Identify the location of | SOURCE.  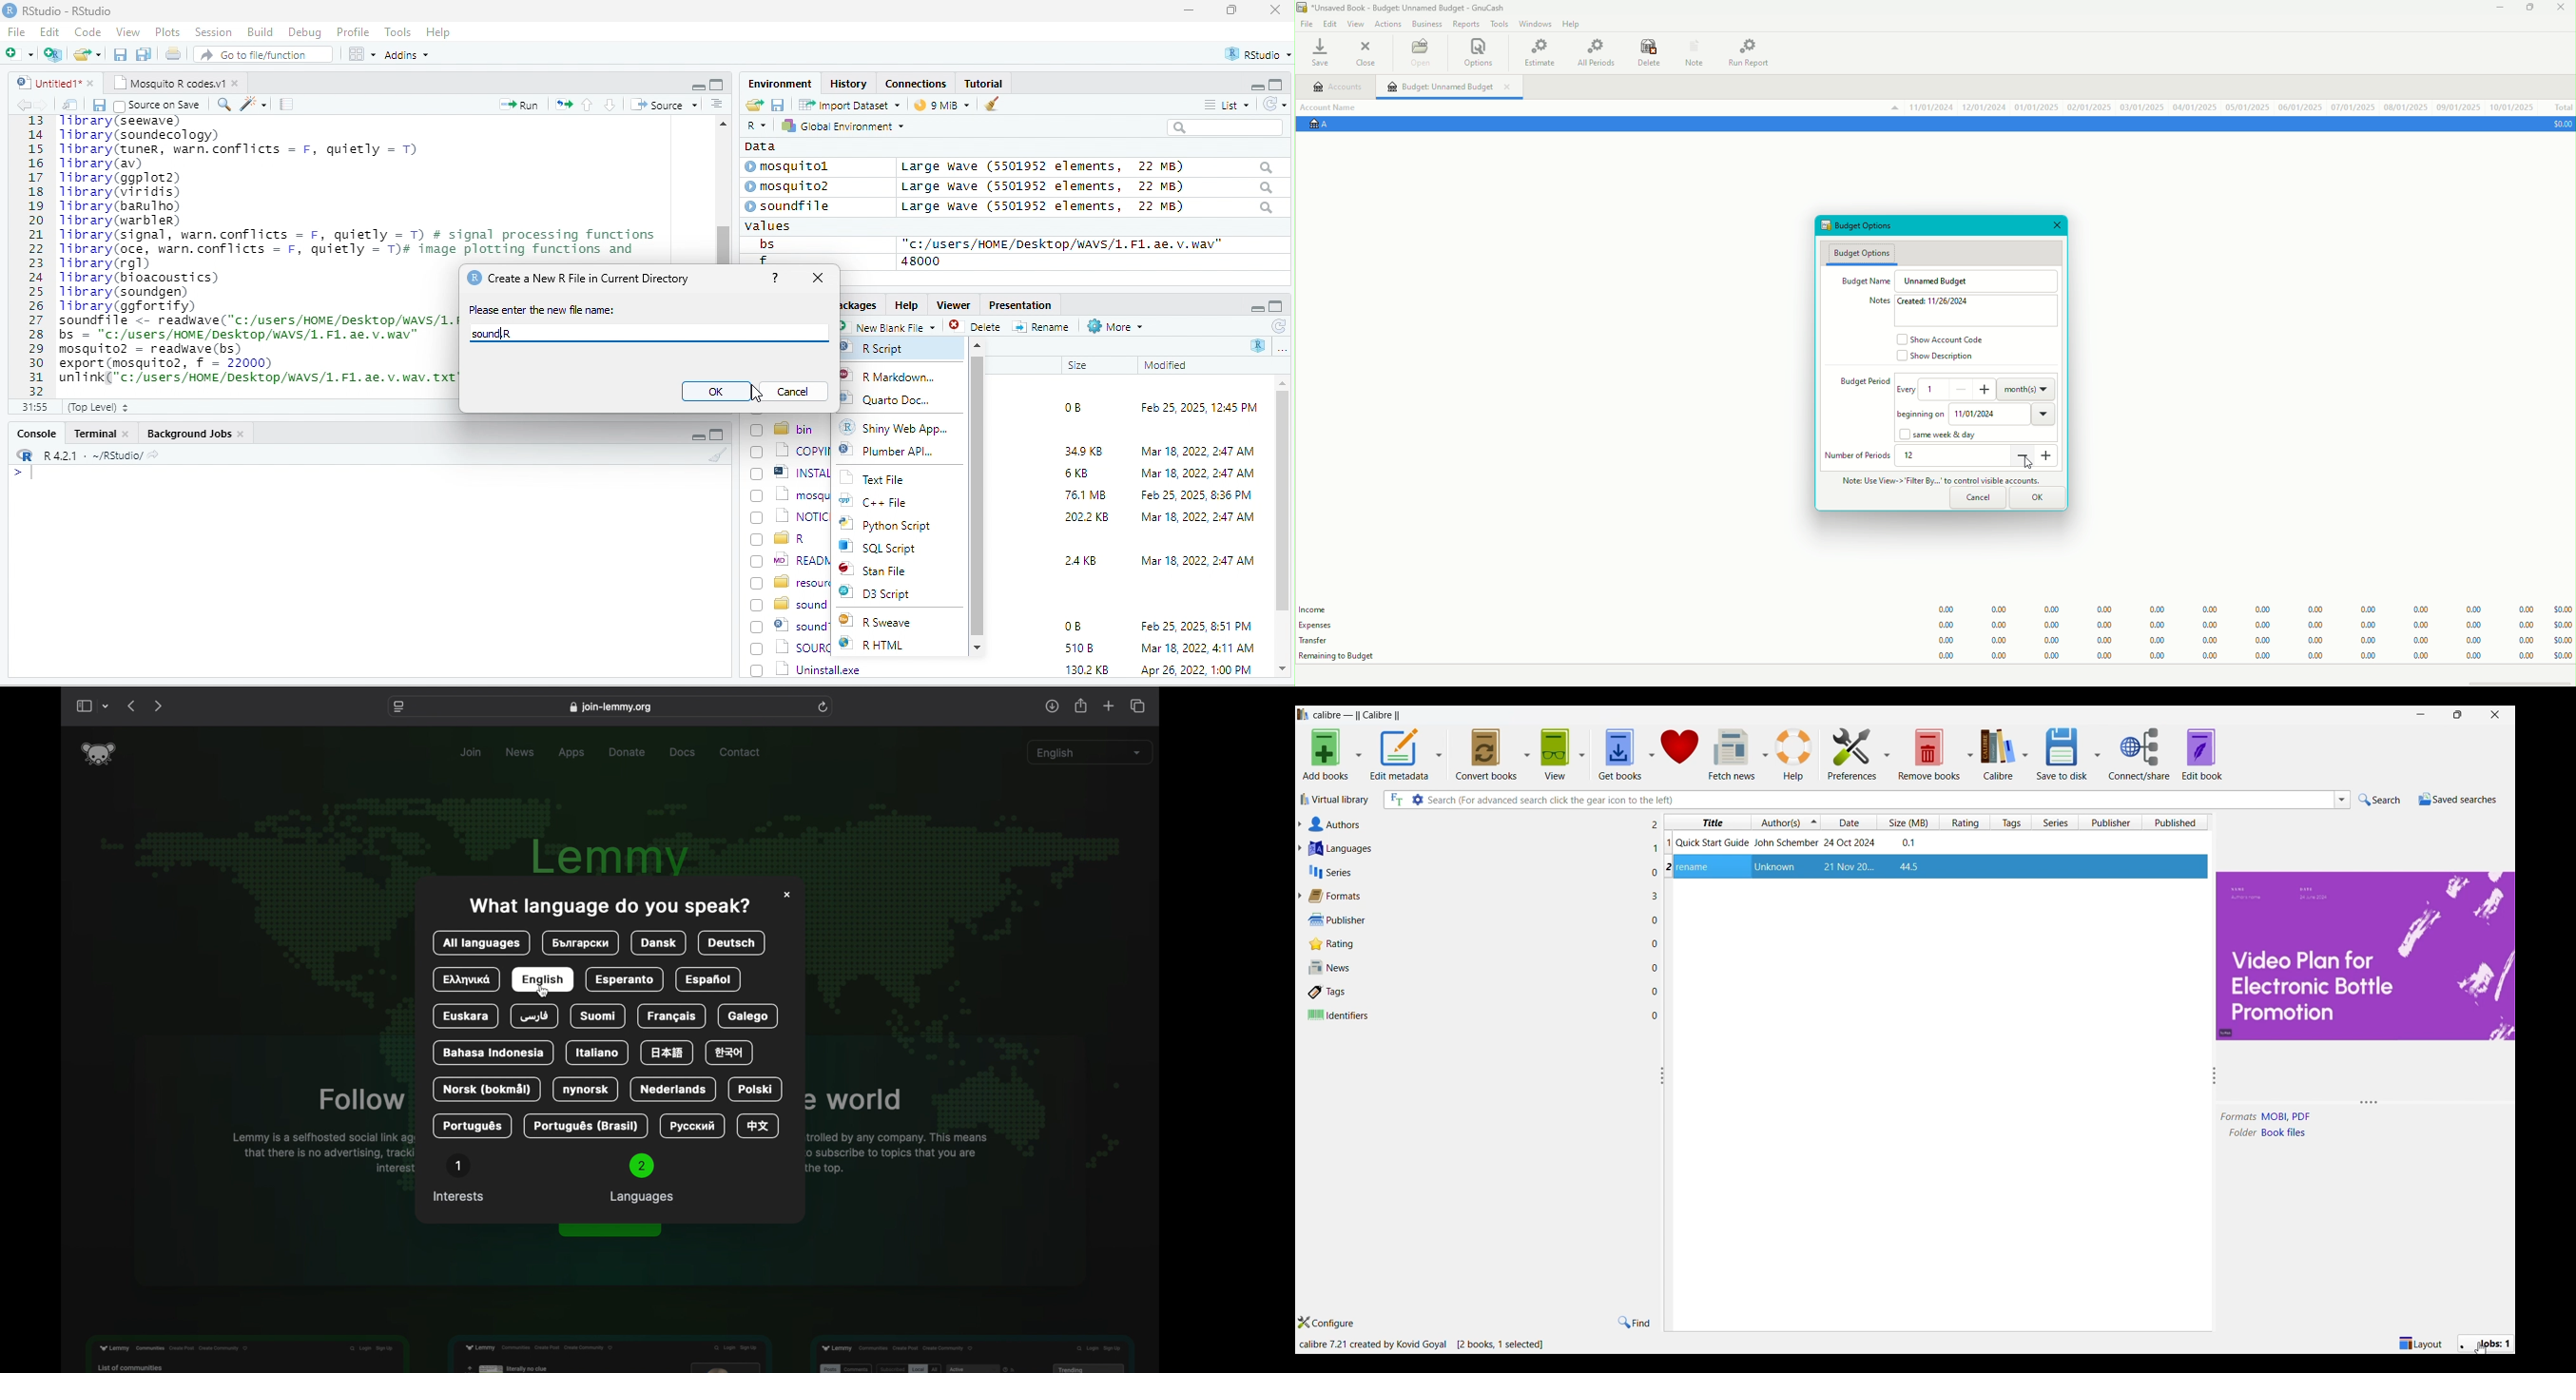
(792, 648).